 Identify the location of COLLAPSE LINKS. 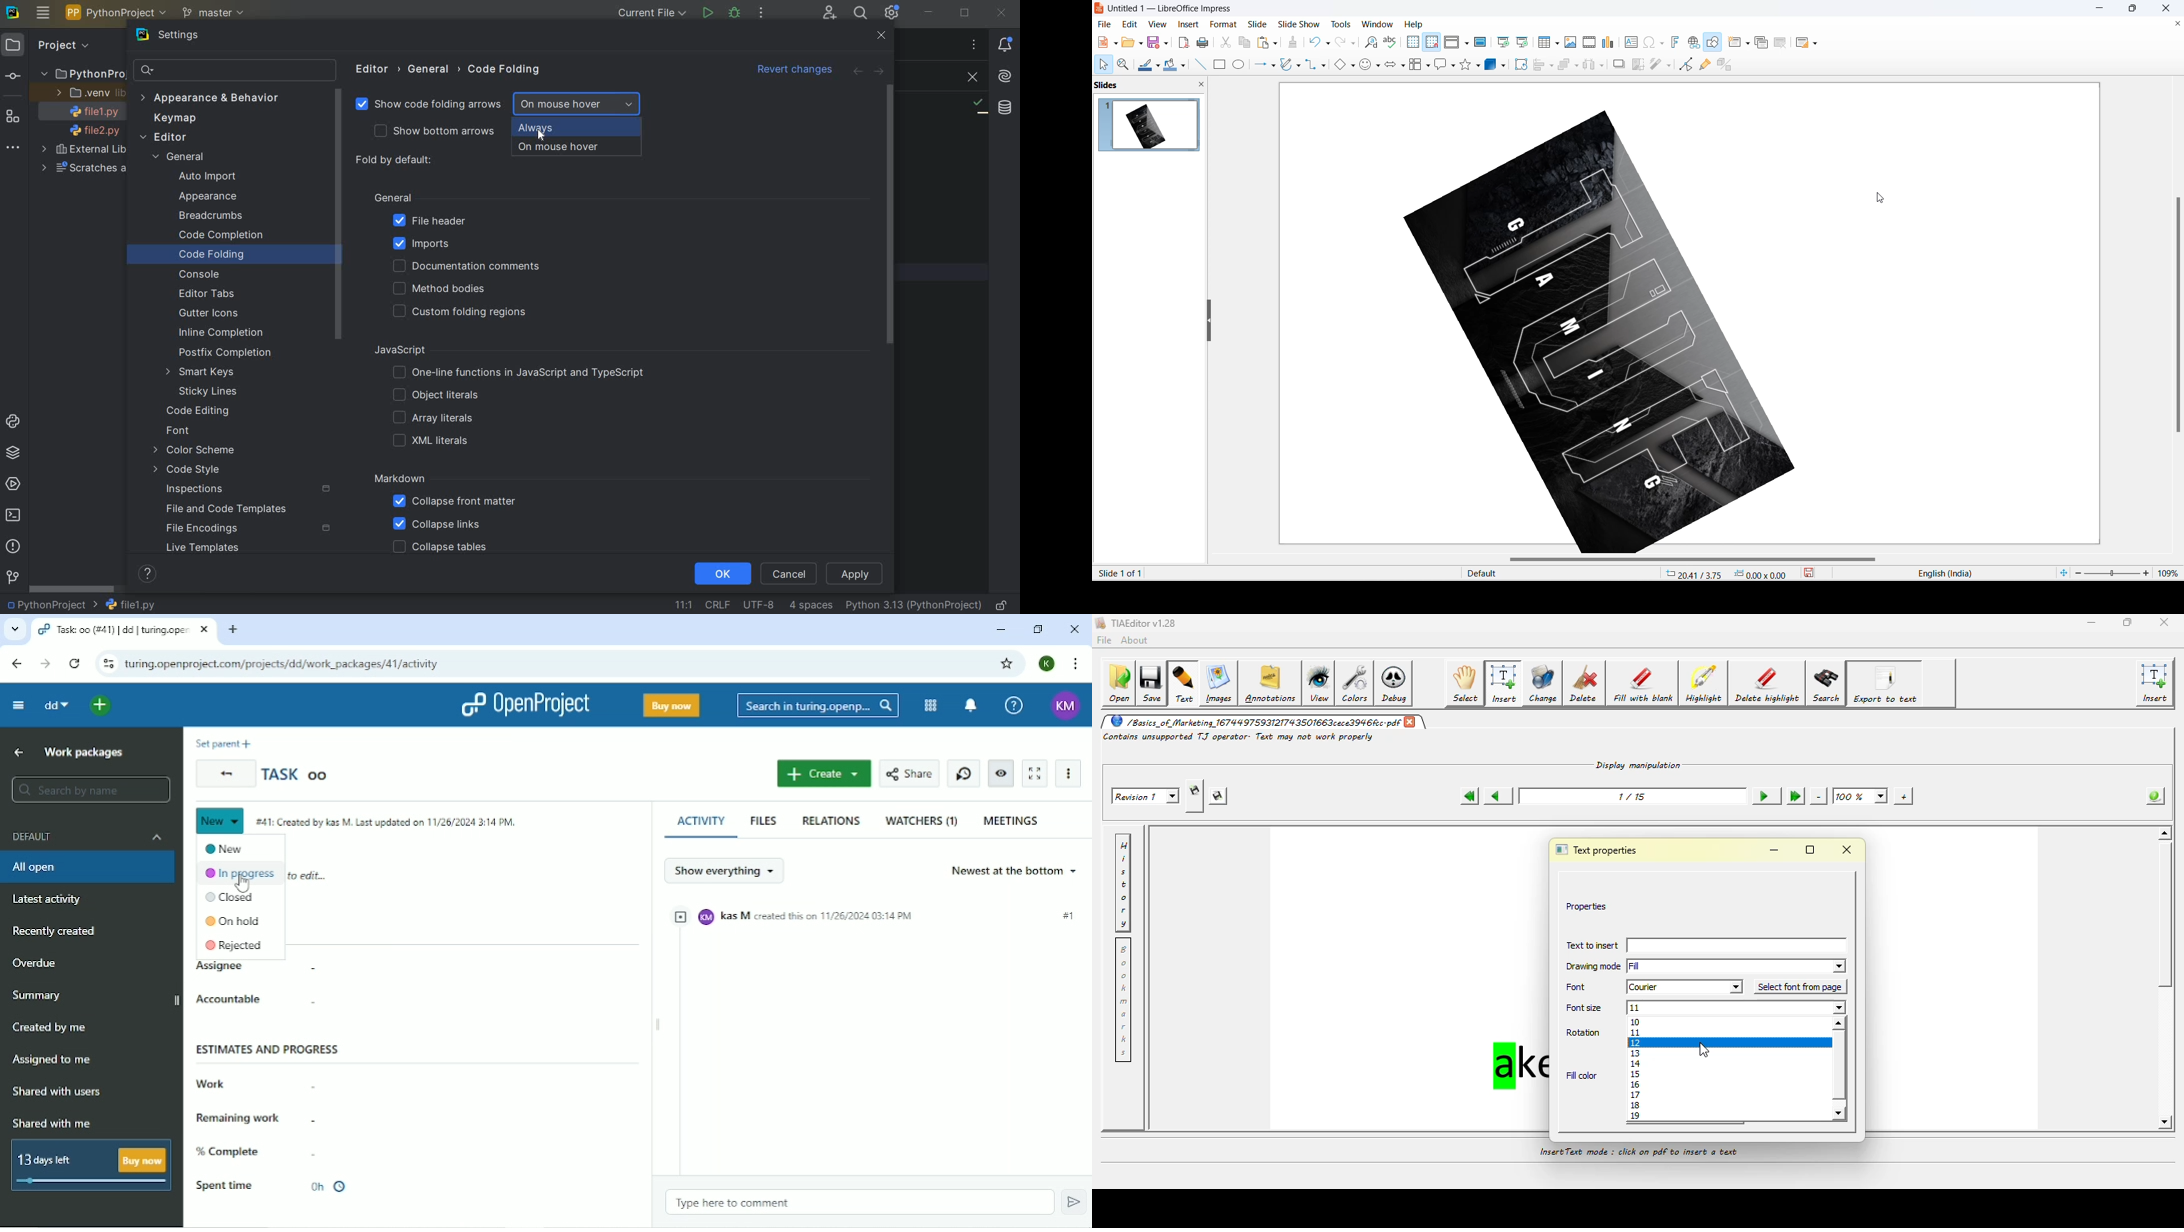
(437, 525).